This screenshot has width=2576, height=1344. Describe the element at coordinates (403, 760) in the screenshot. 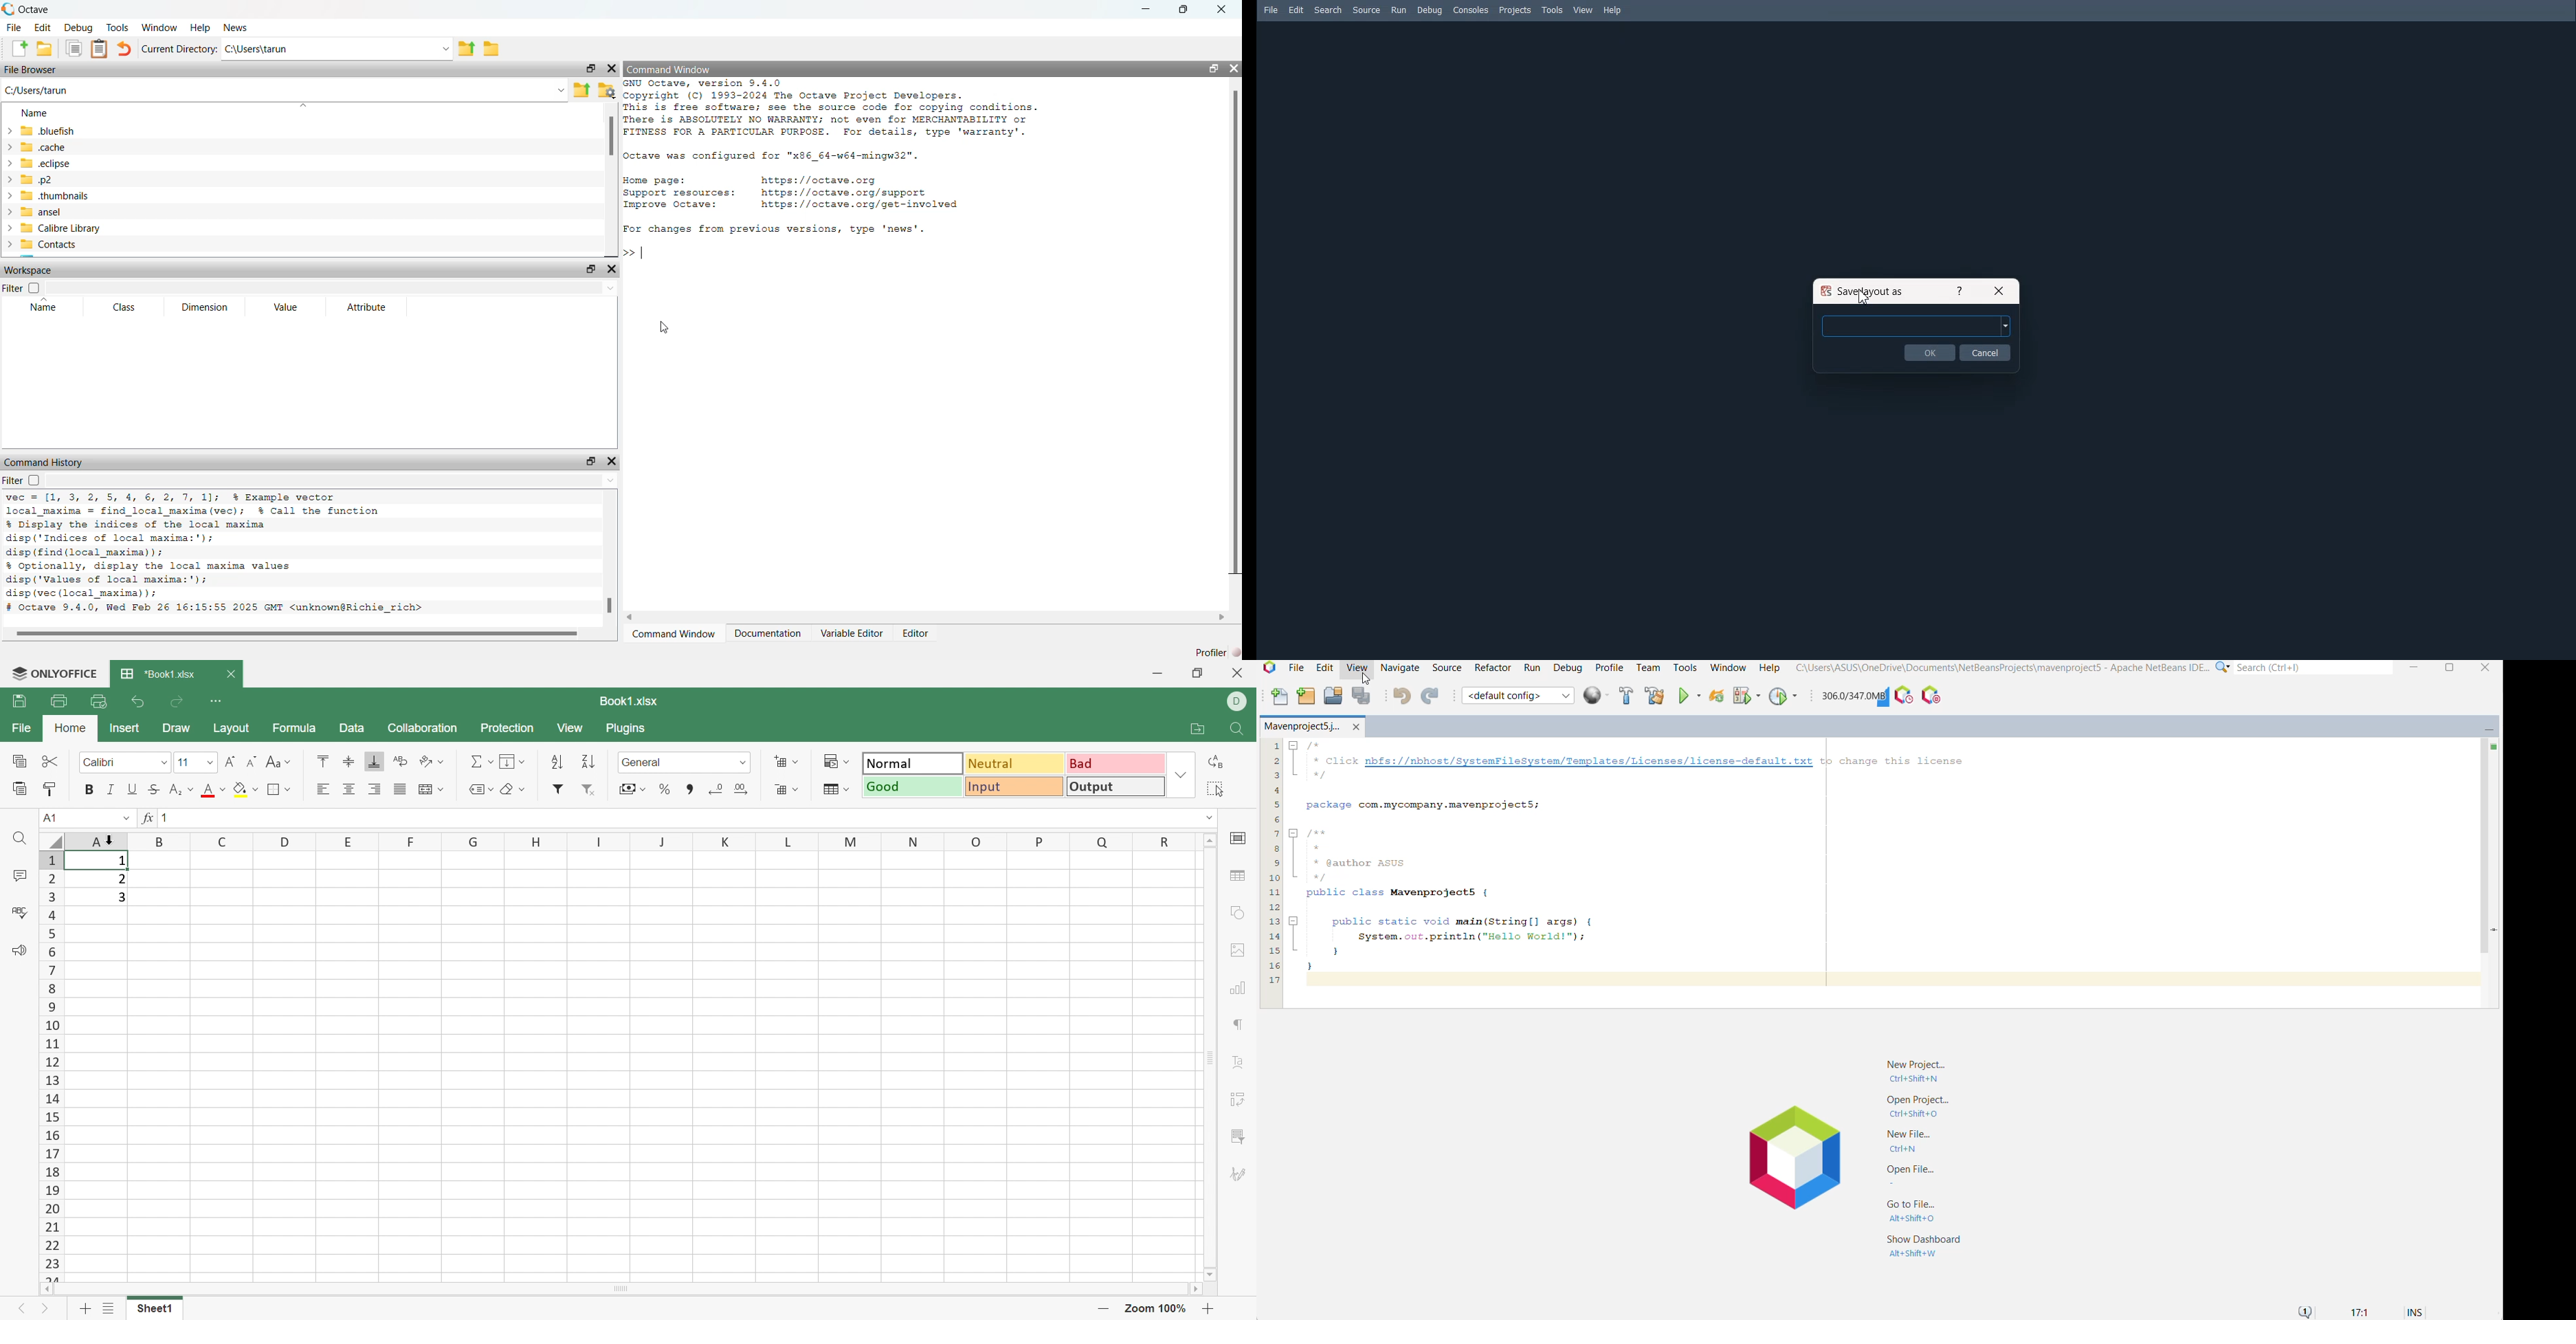

I see `Wrap text` at that location.